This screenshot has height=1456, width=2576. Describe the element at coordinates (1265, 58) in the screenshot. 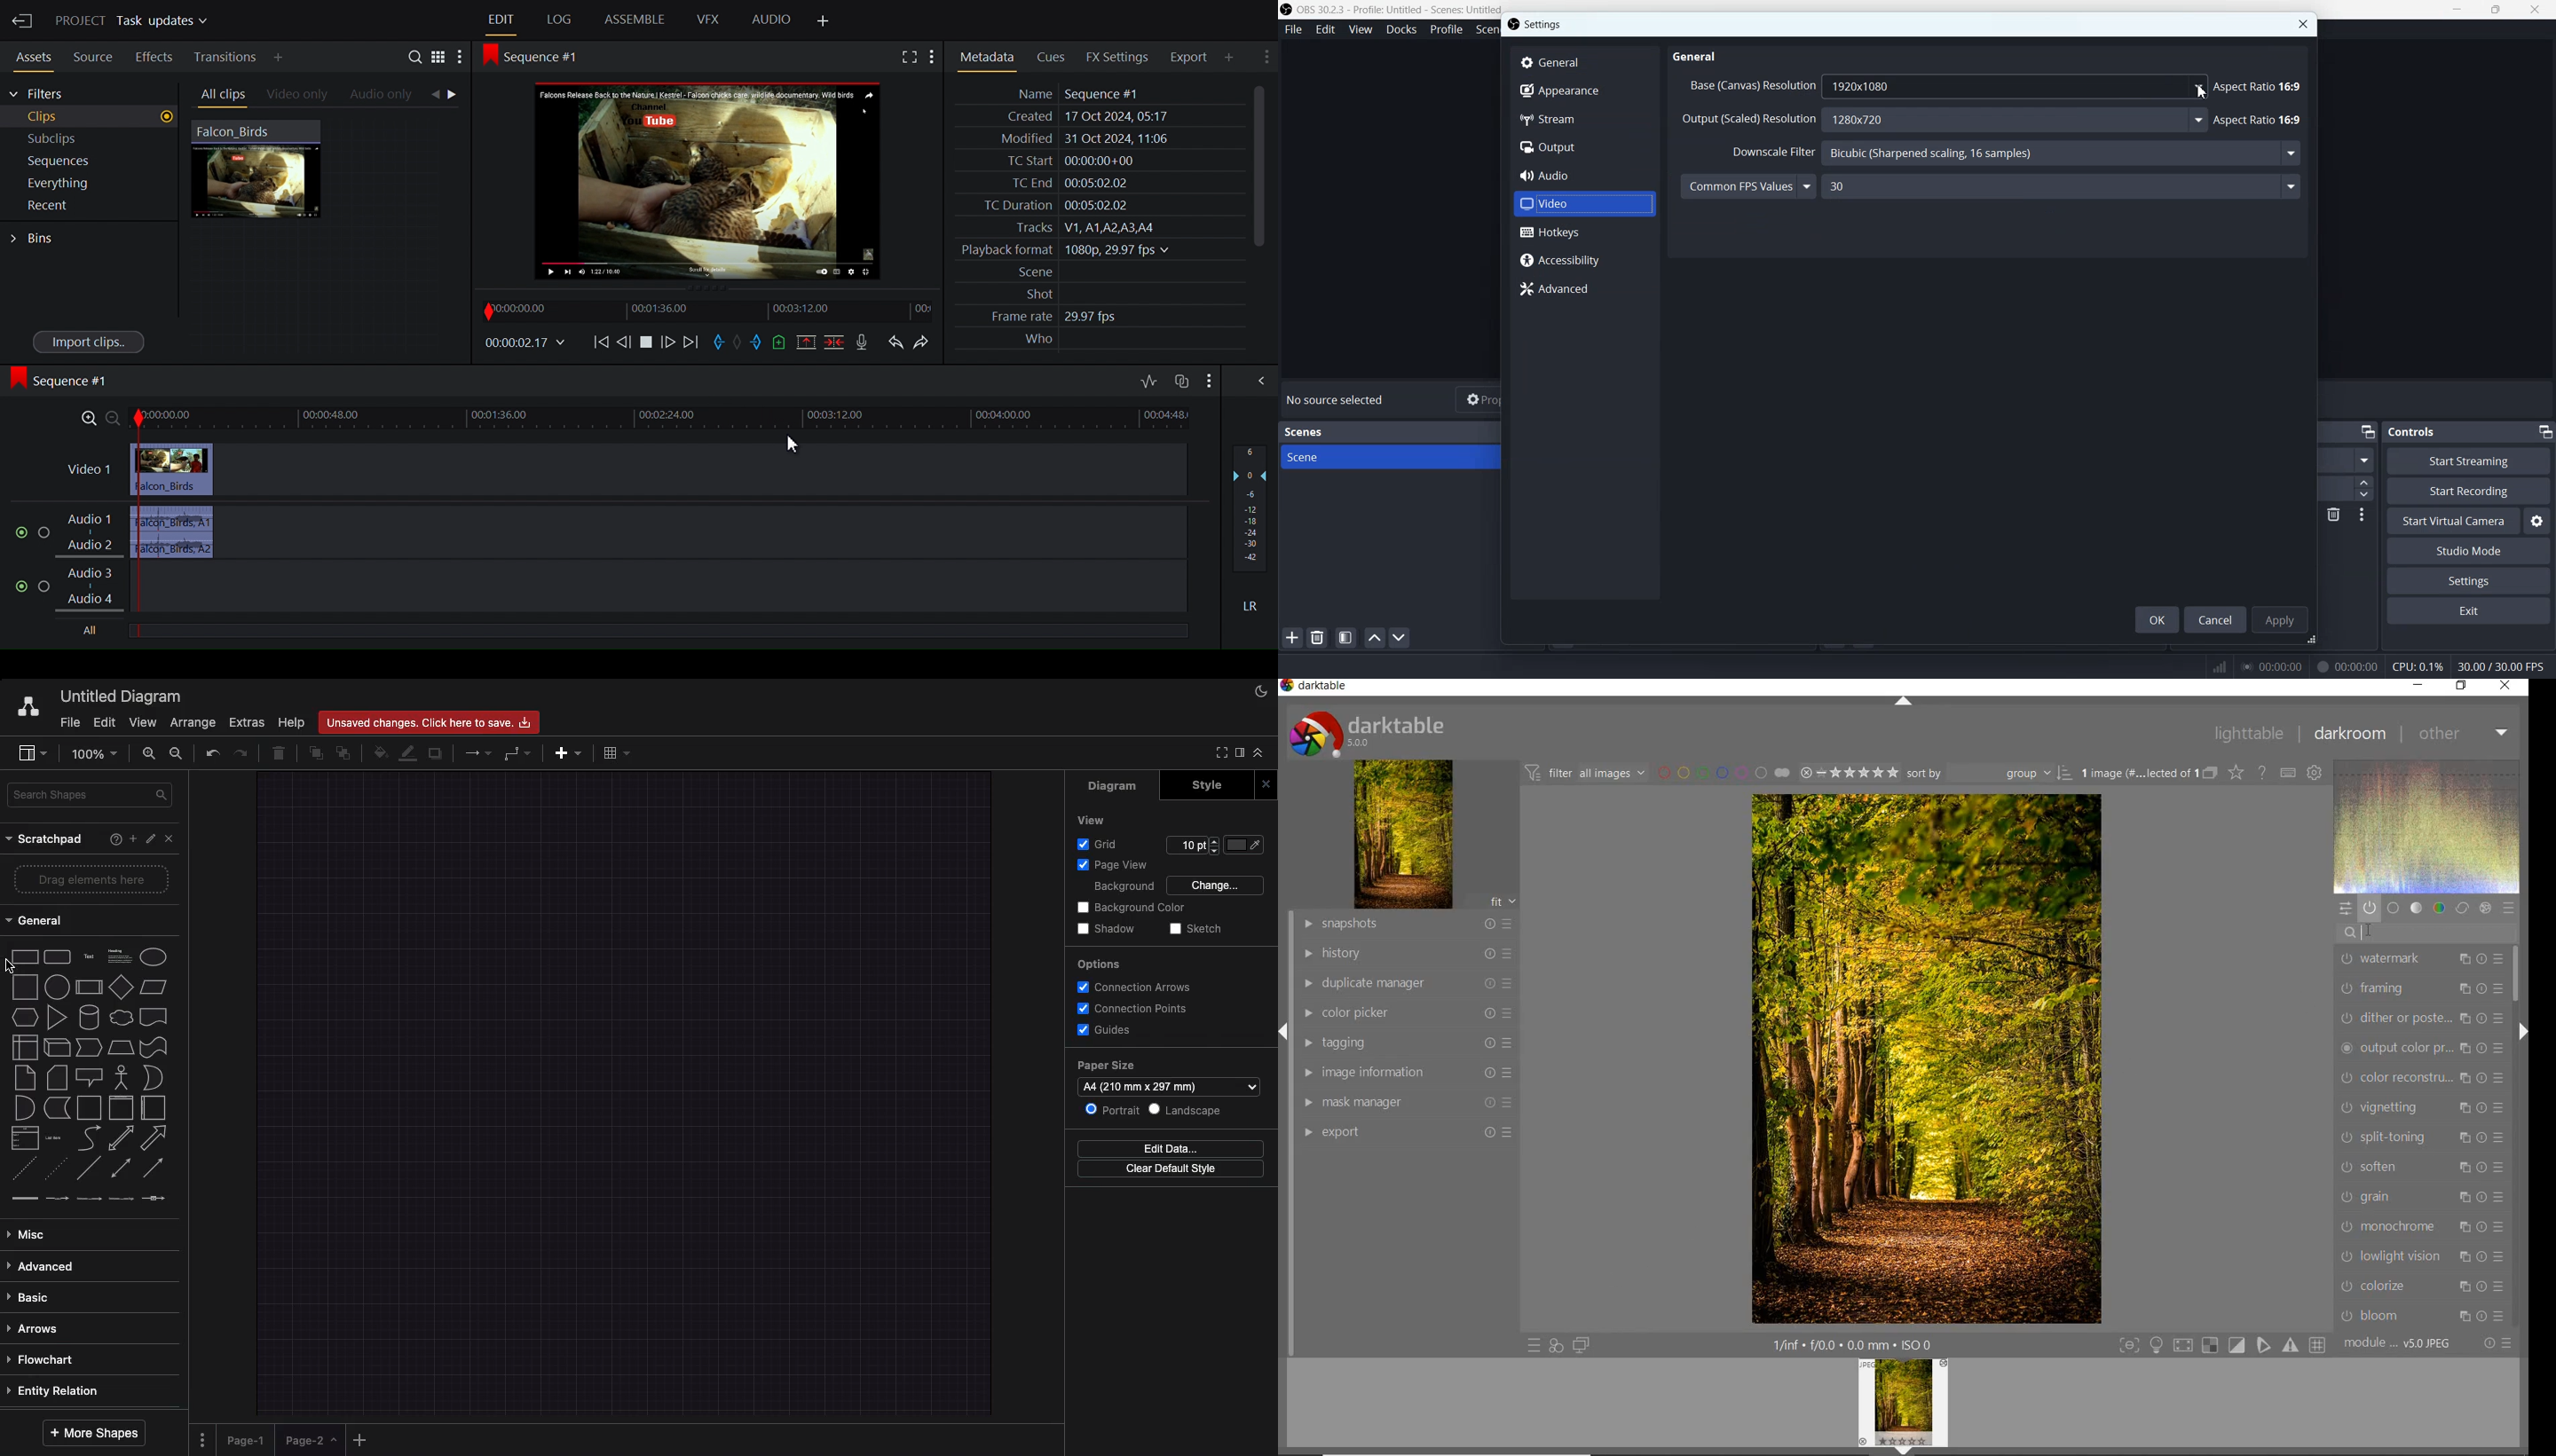

I see `Show settings menu` at that location.